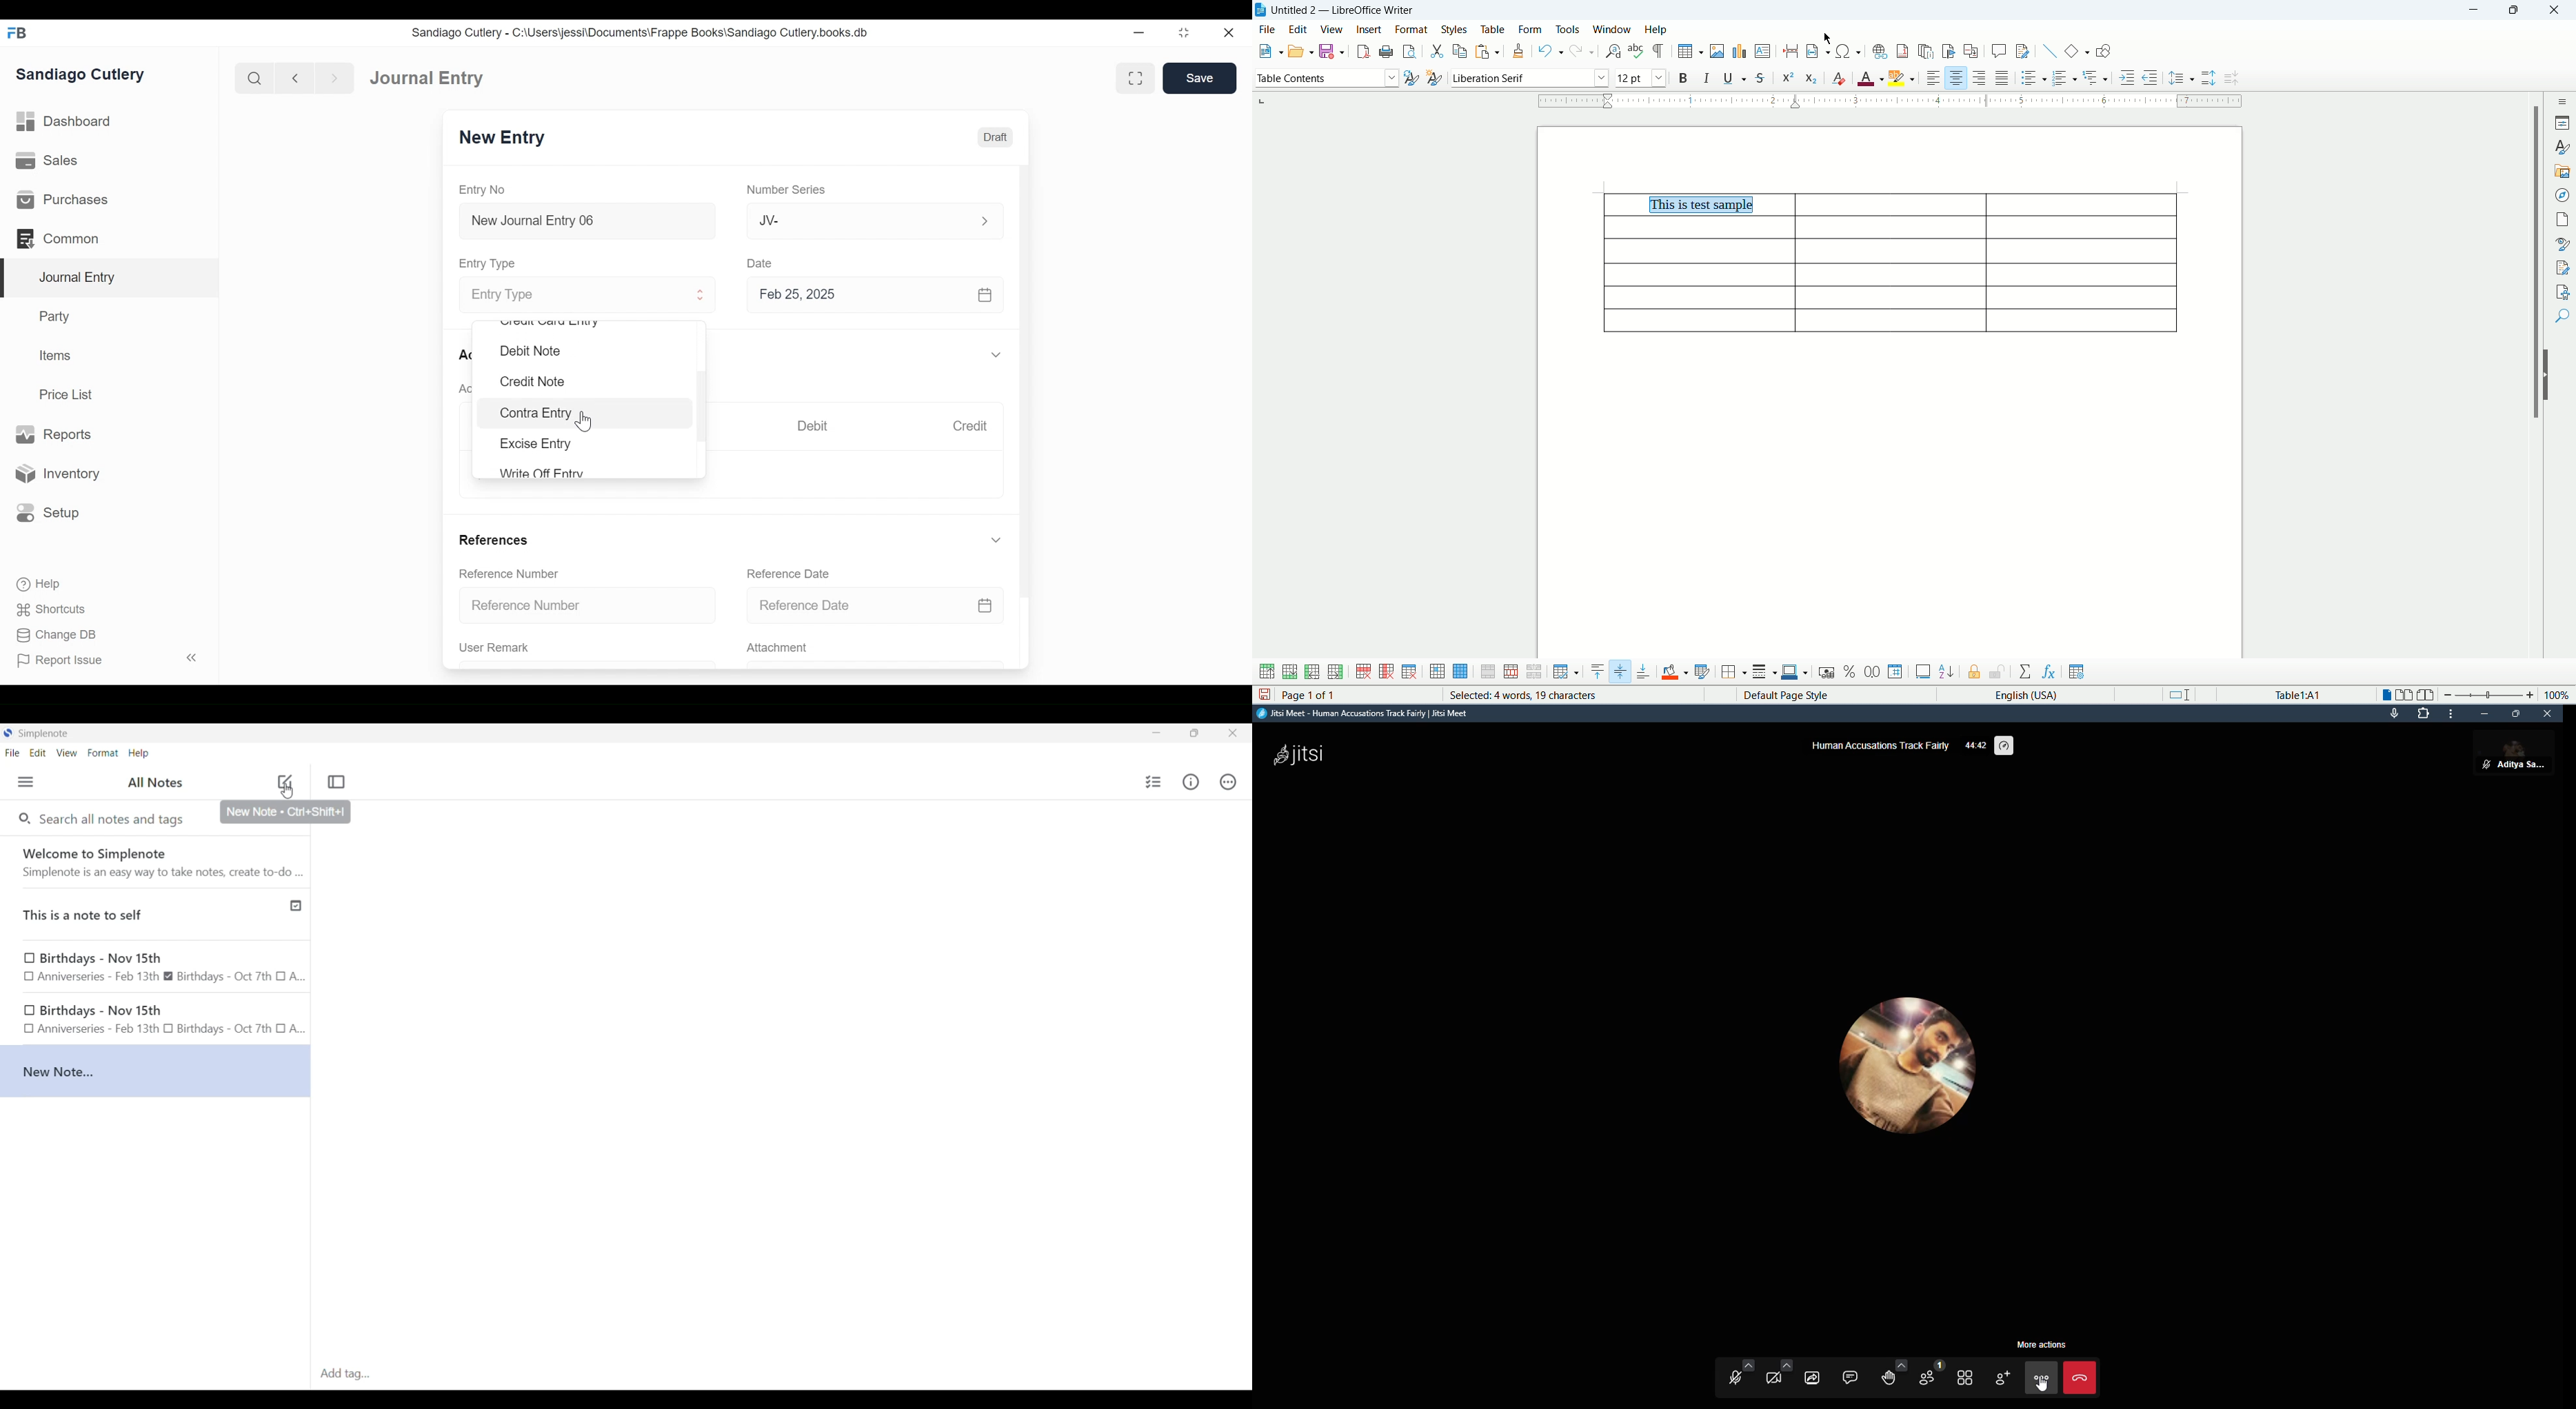 Image resolution: width=2576 pixels, height=1428 pixels. I want to click on border style, so click(1765, 672).